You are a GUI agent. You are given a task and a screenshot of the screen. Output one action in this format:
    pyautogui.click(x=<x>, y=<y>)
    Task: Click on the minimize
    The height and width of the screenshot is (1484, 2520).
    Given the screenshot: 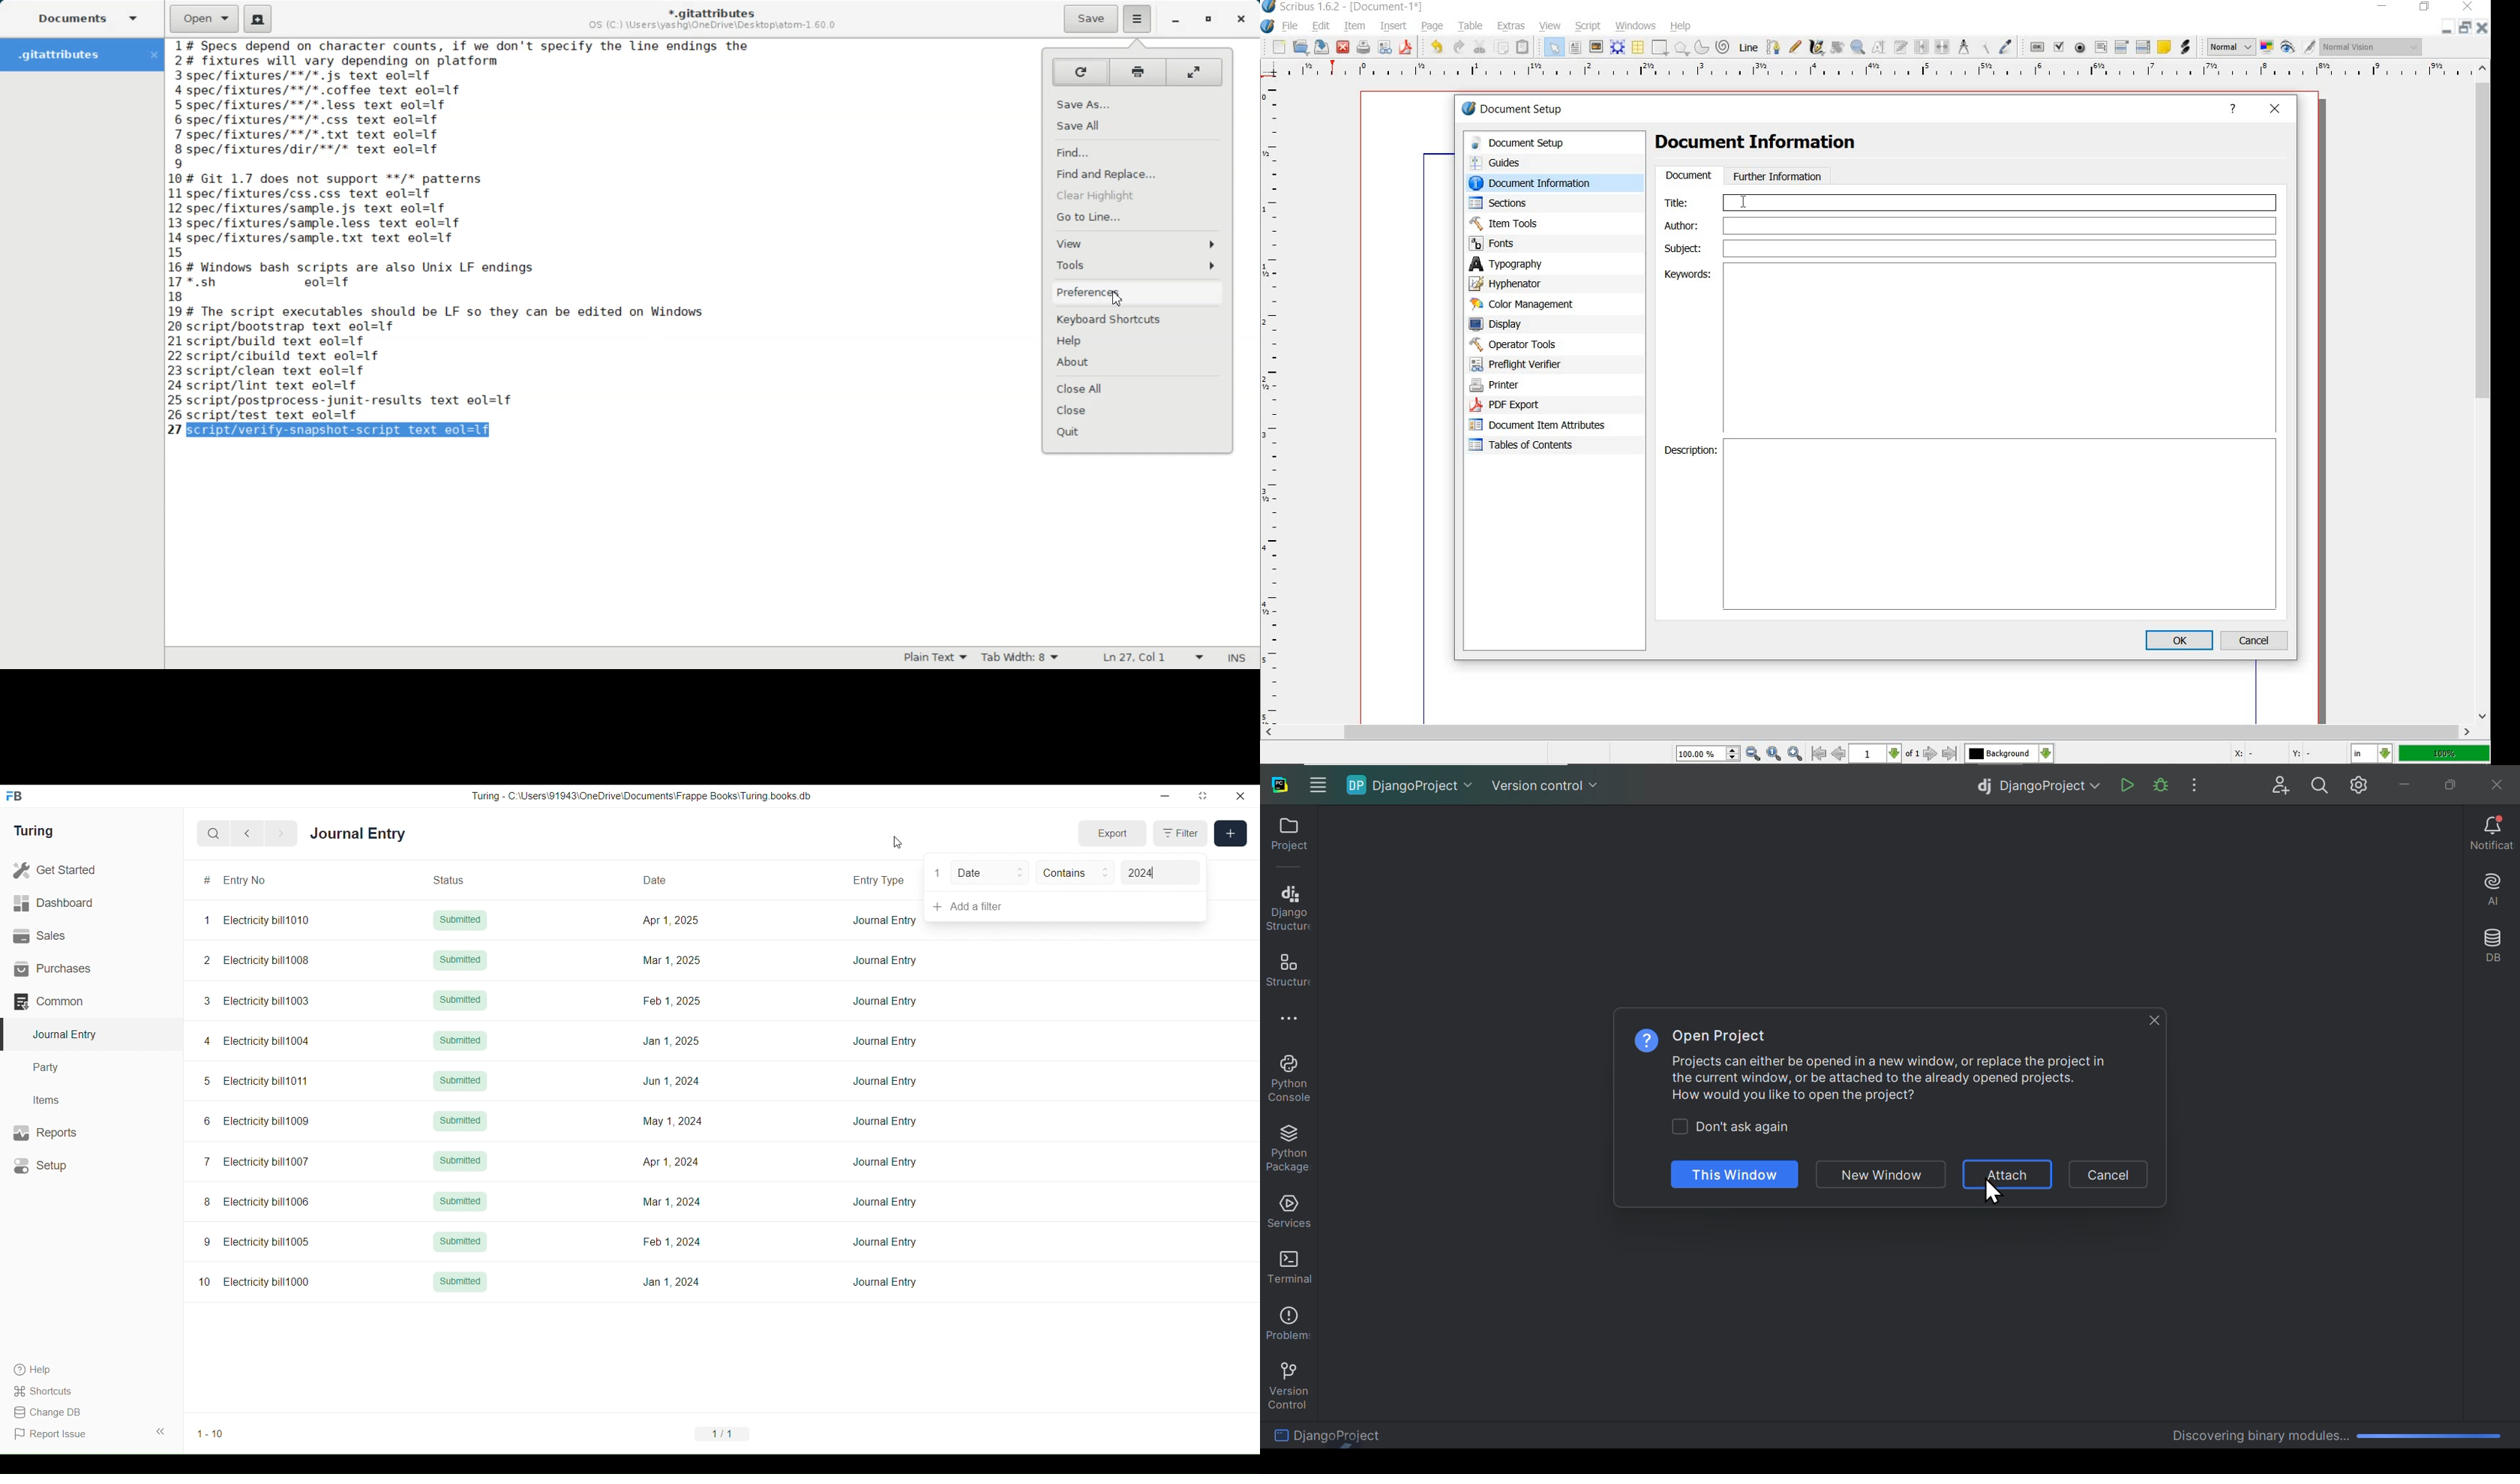 What is the action you would take?
    pyautogui.click(x=2443, y=30)
    